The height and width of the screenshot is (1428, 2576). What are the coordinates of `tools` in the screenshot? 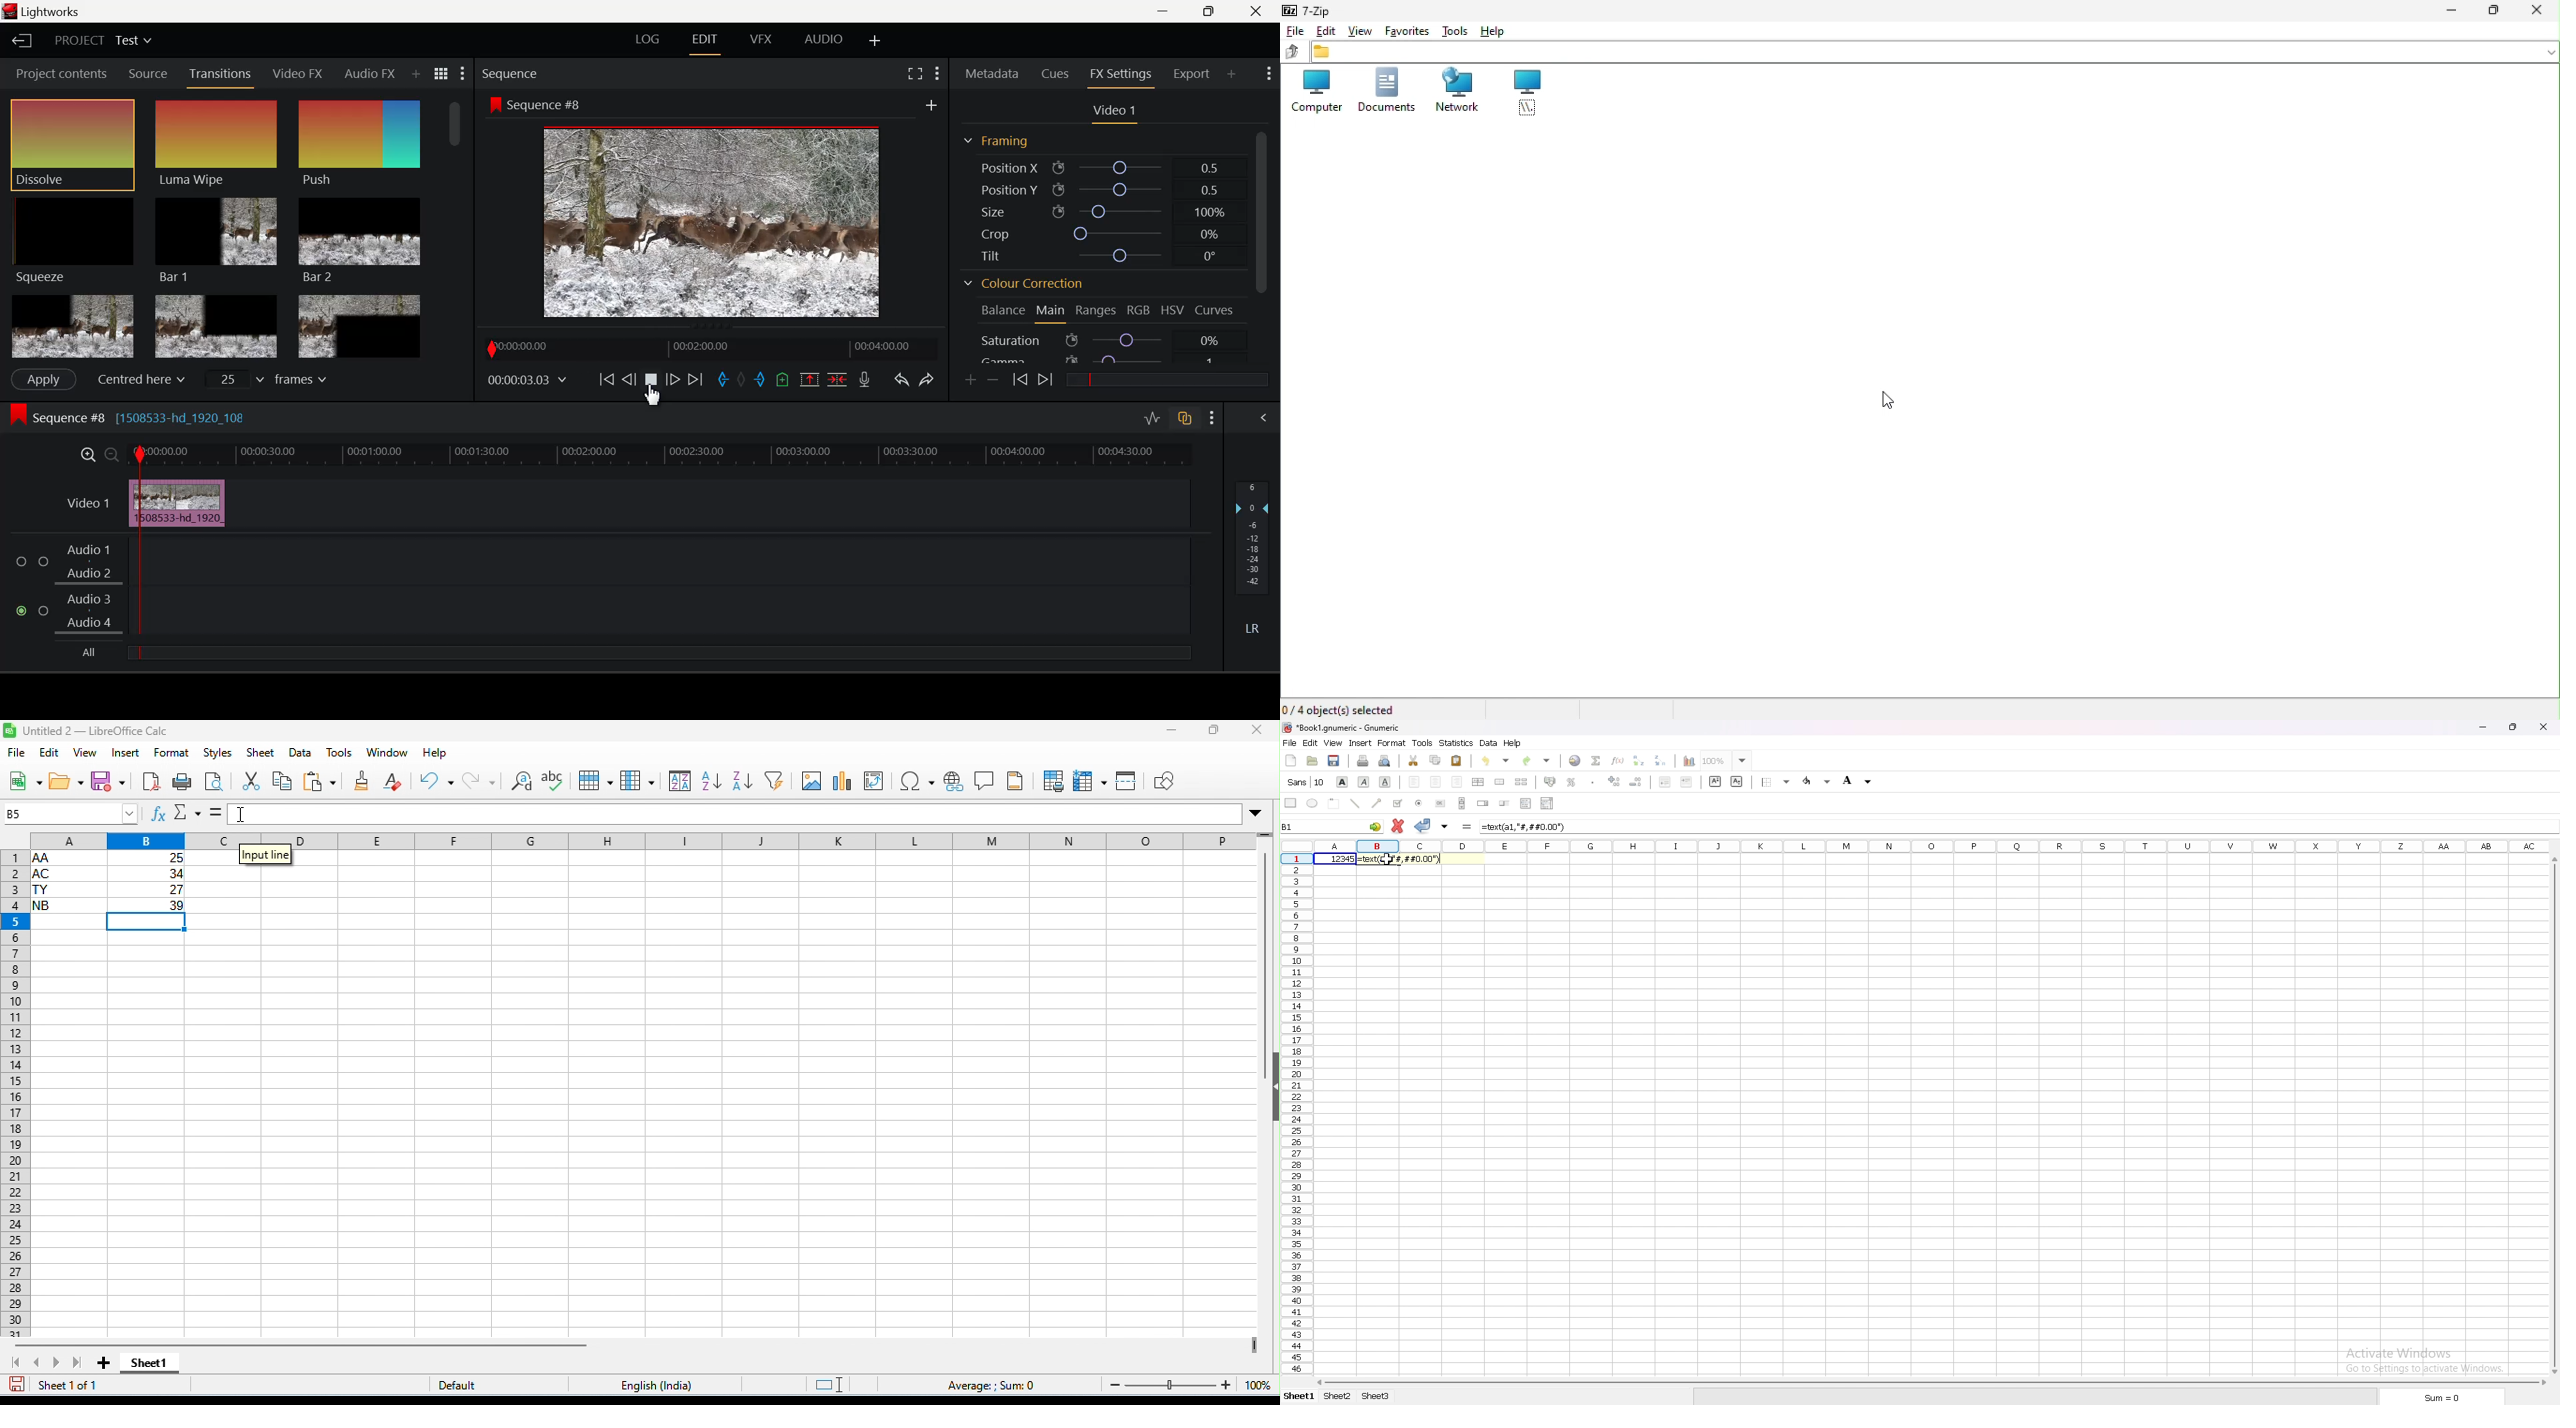 It's located at (340, 754).